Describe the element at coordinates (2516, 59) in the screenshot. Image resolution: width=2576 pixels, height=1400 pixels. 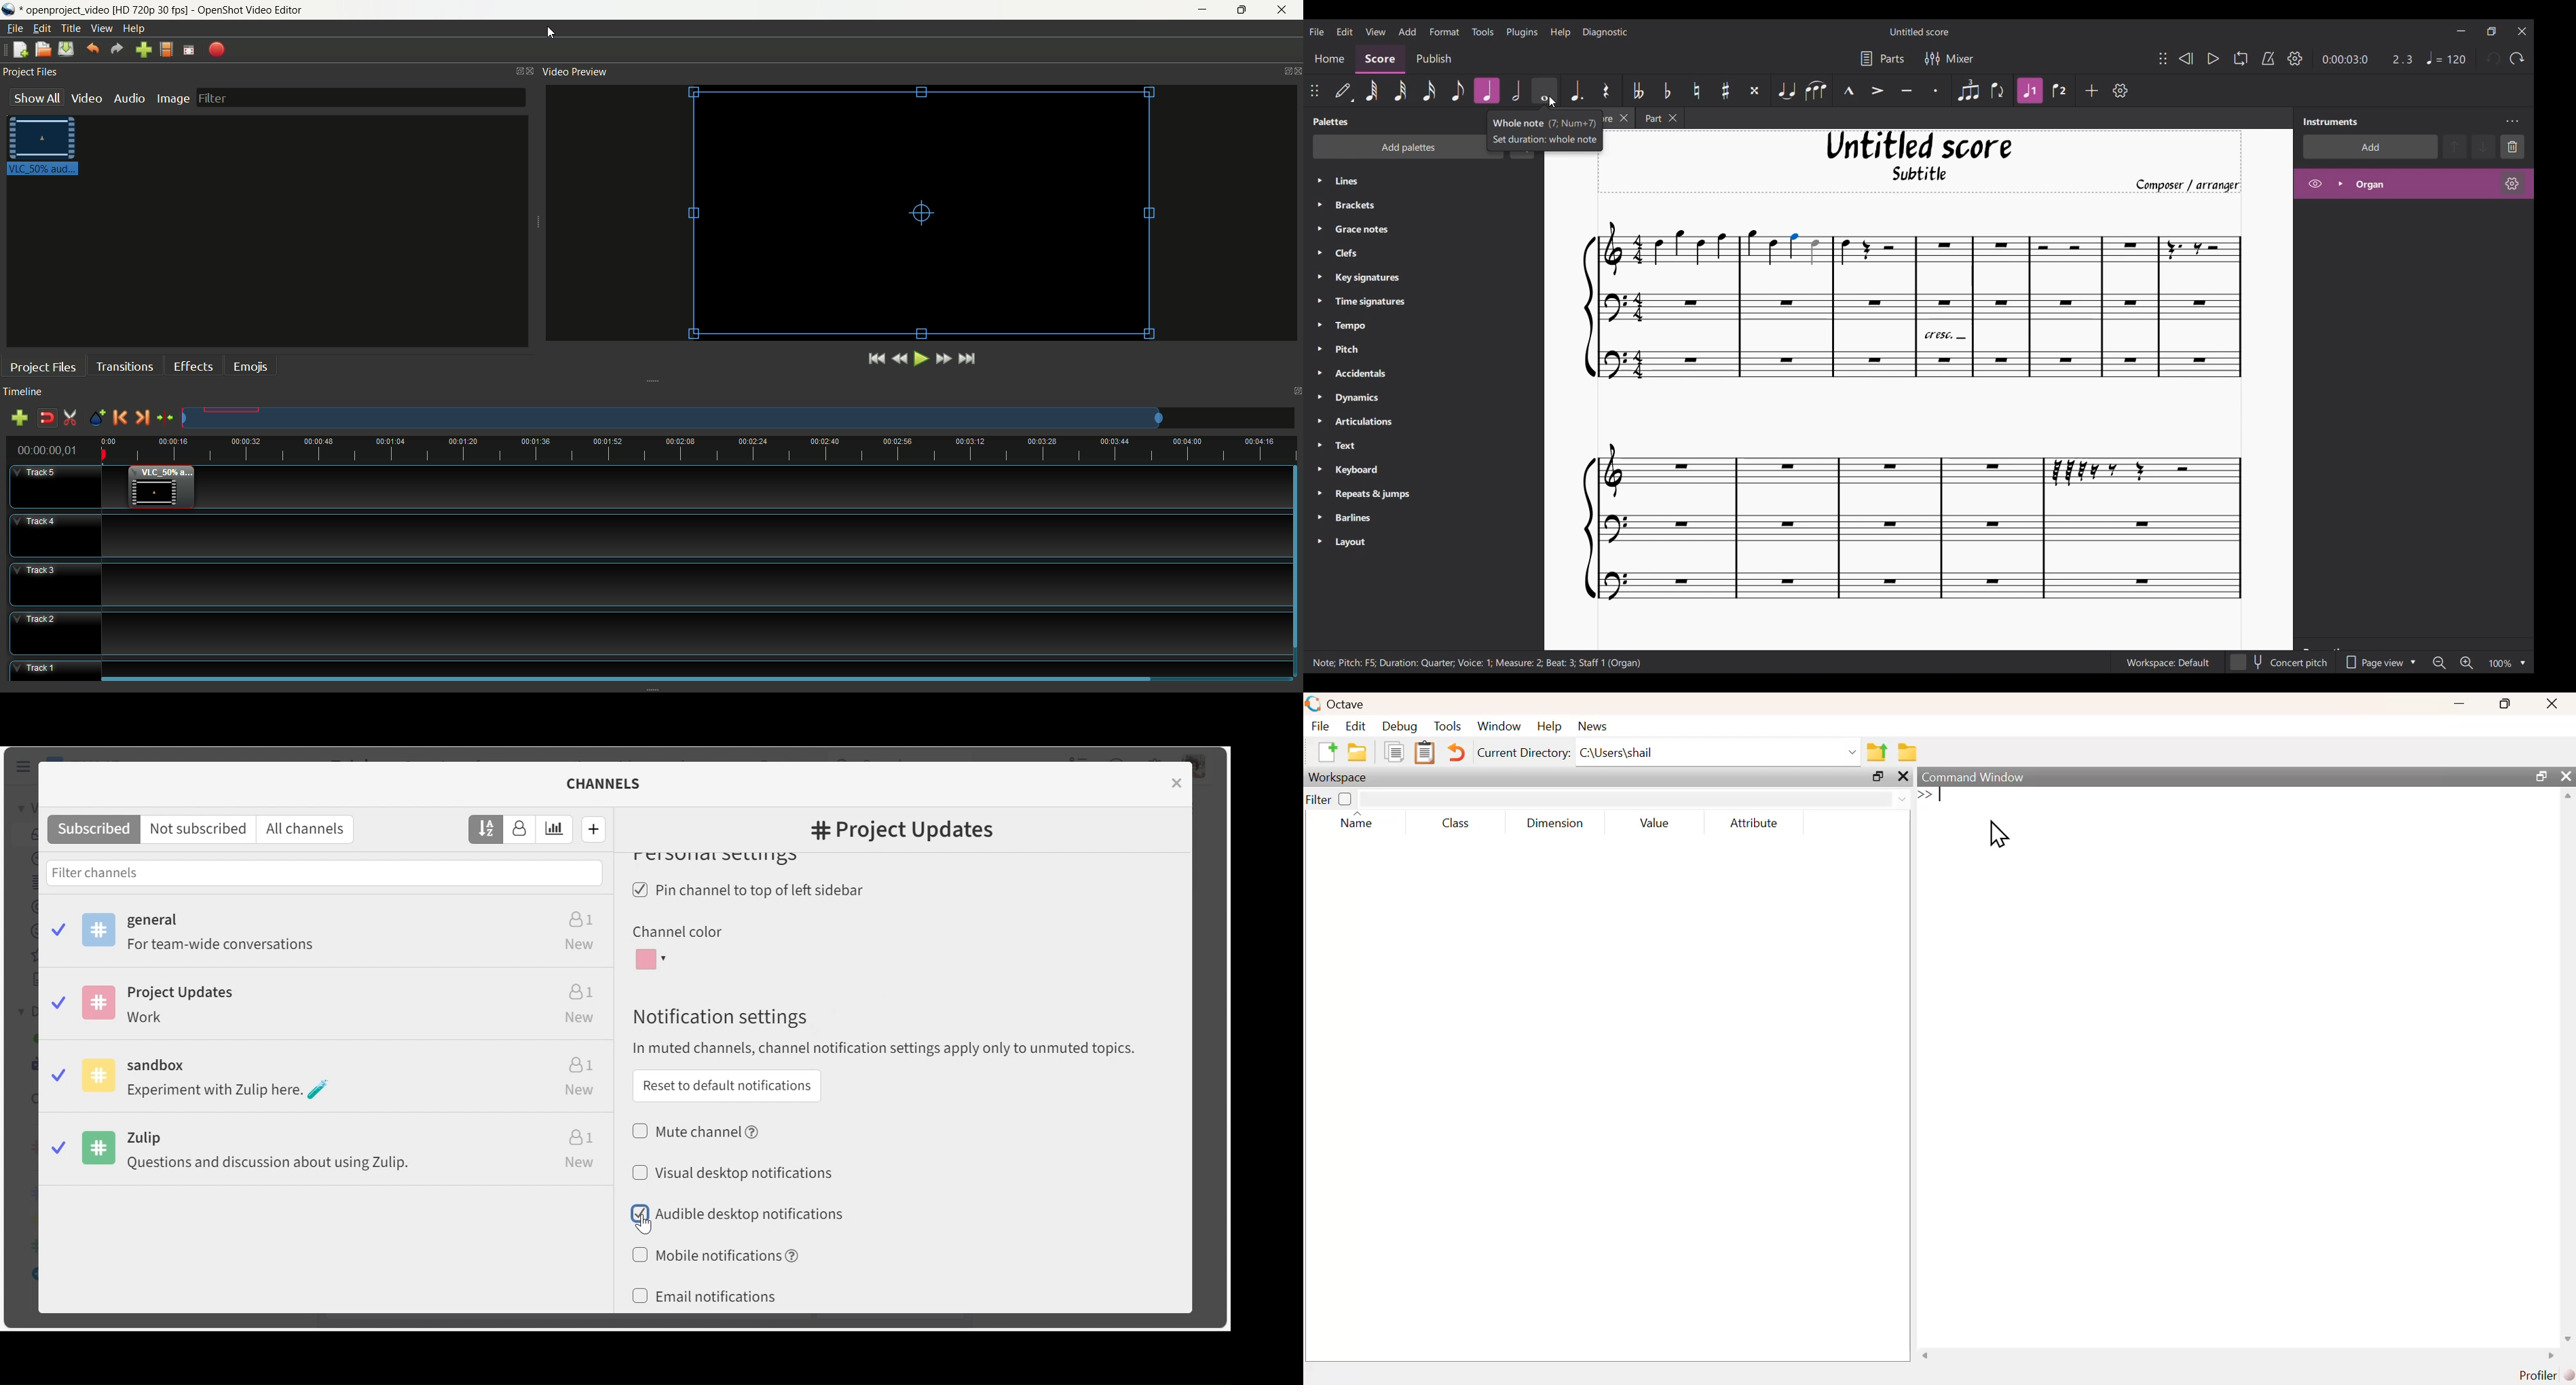
I see `Redo` at that location.